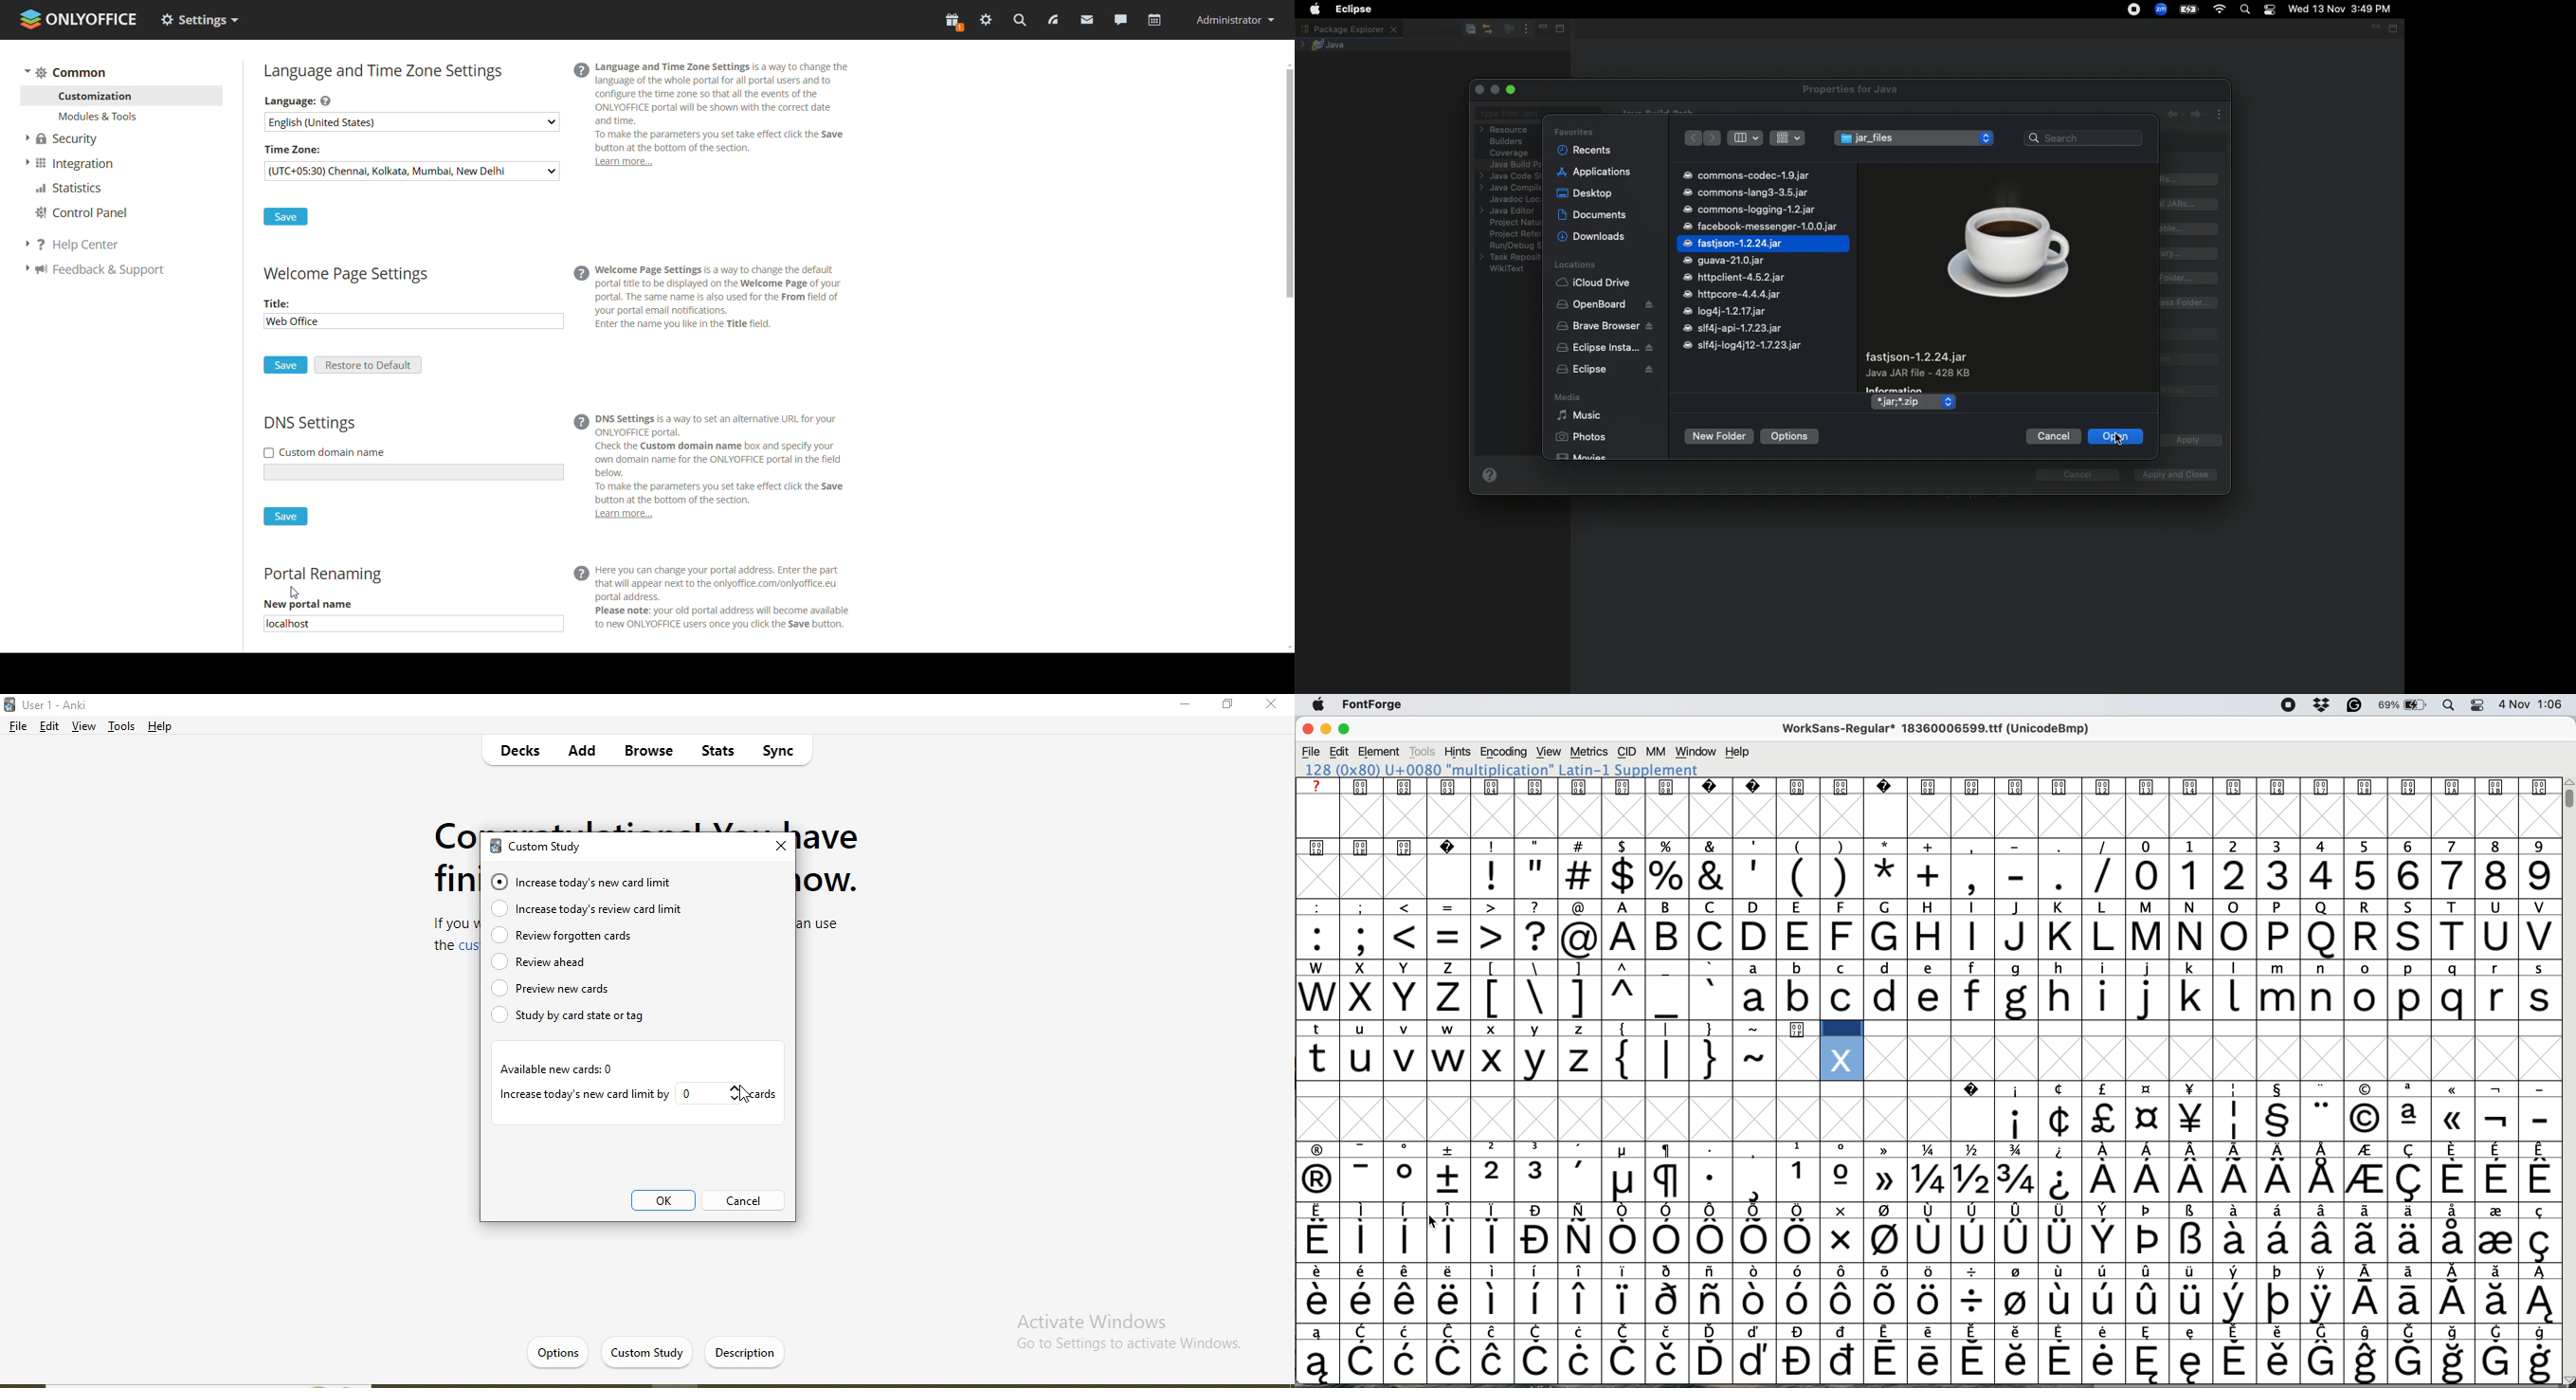 The height and width of the screenshot is (1400, 2576). Describe the element at coordinates (556, 1069) in the screenshot. I see `available new cards: 0` at that location.